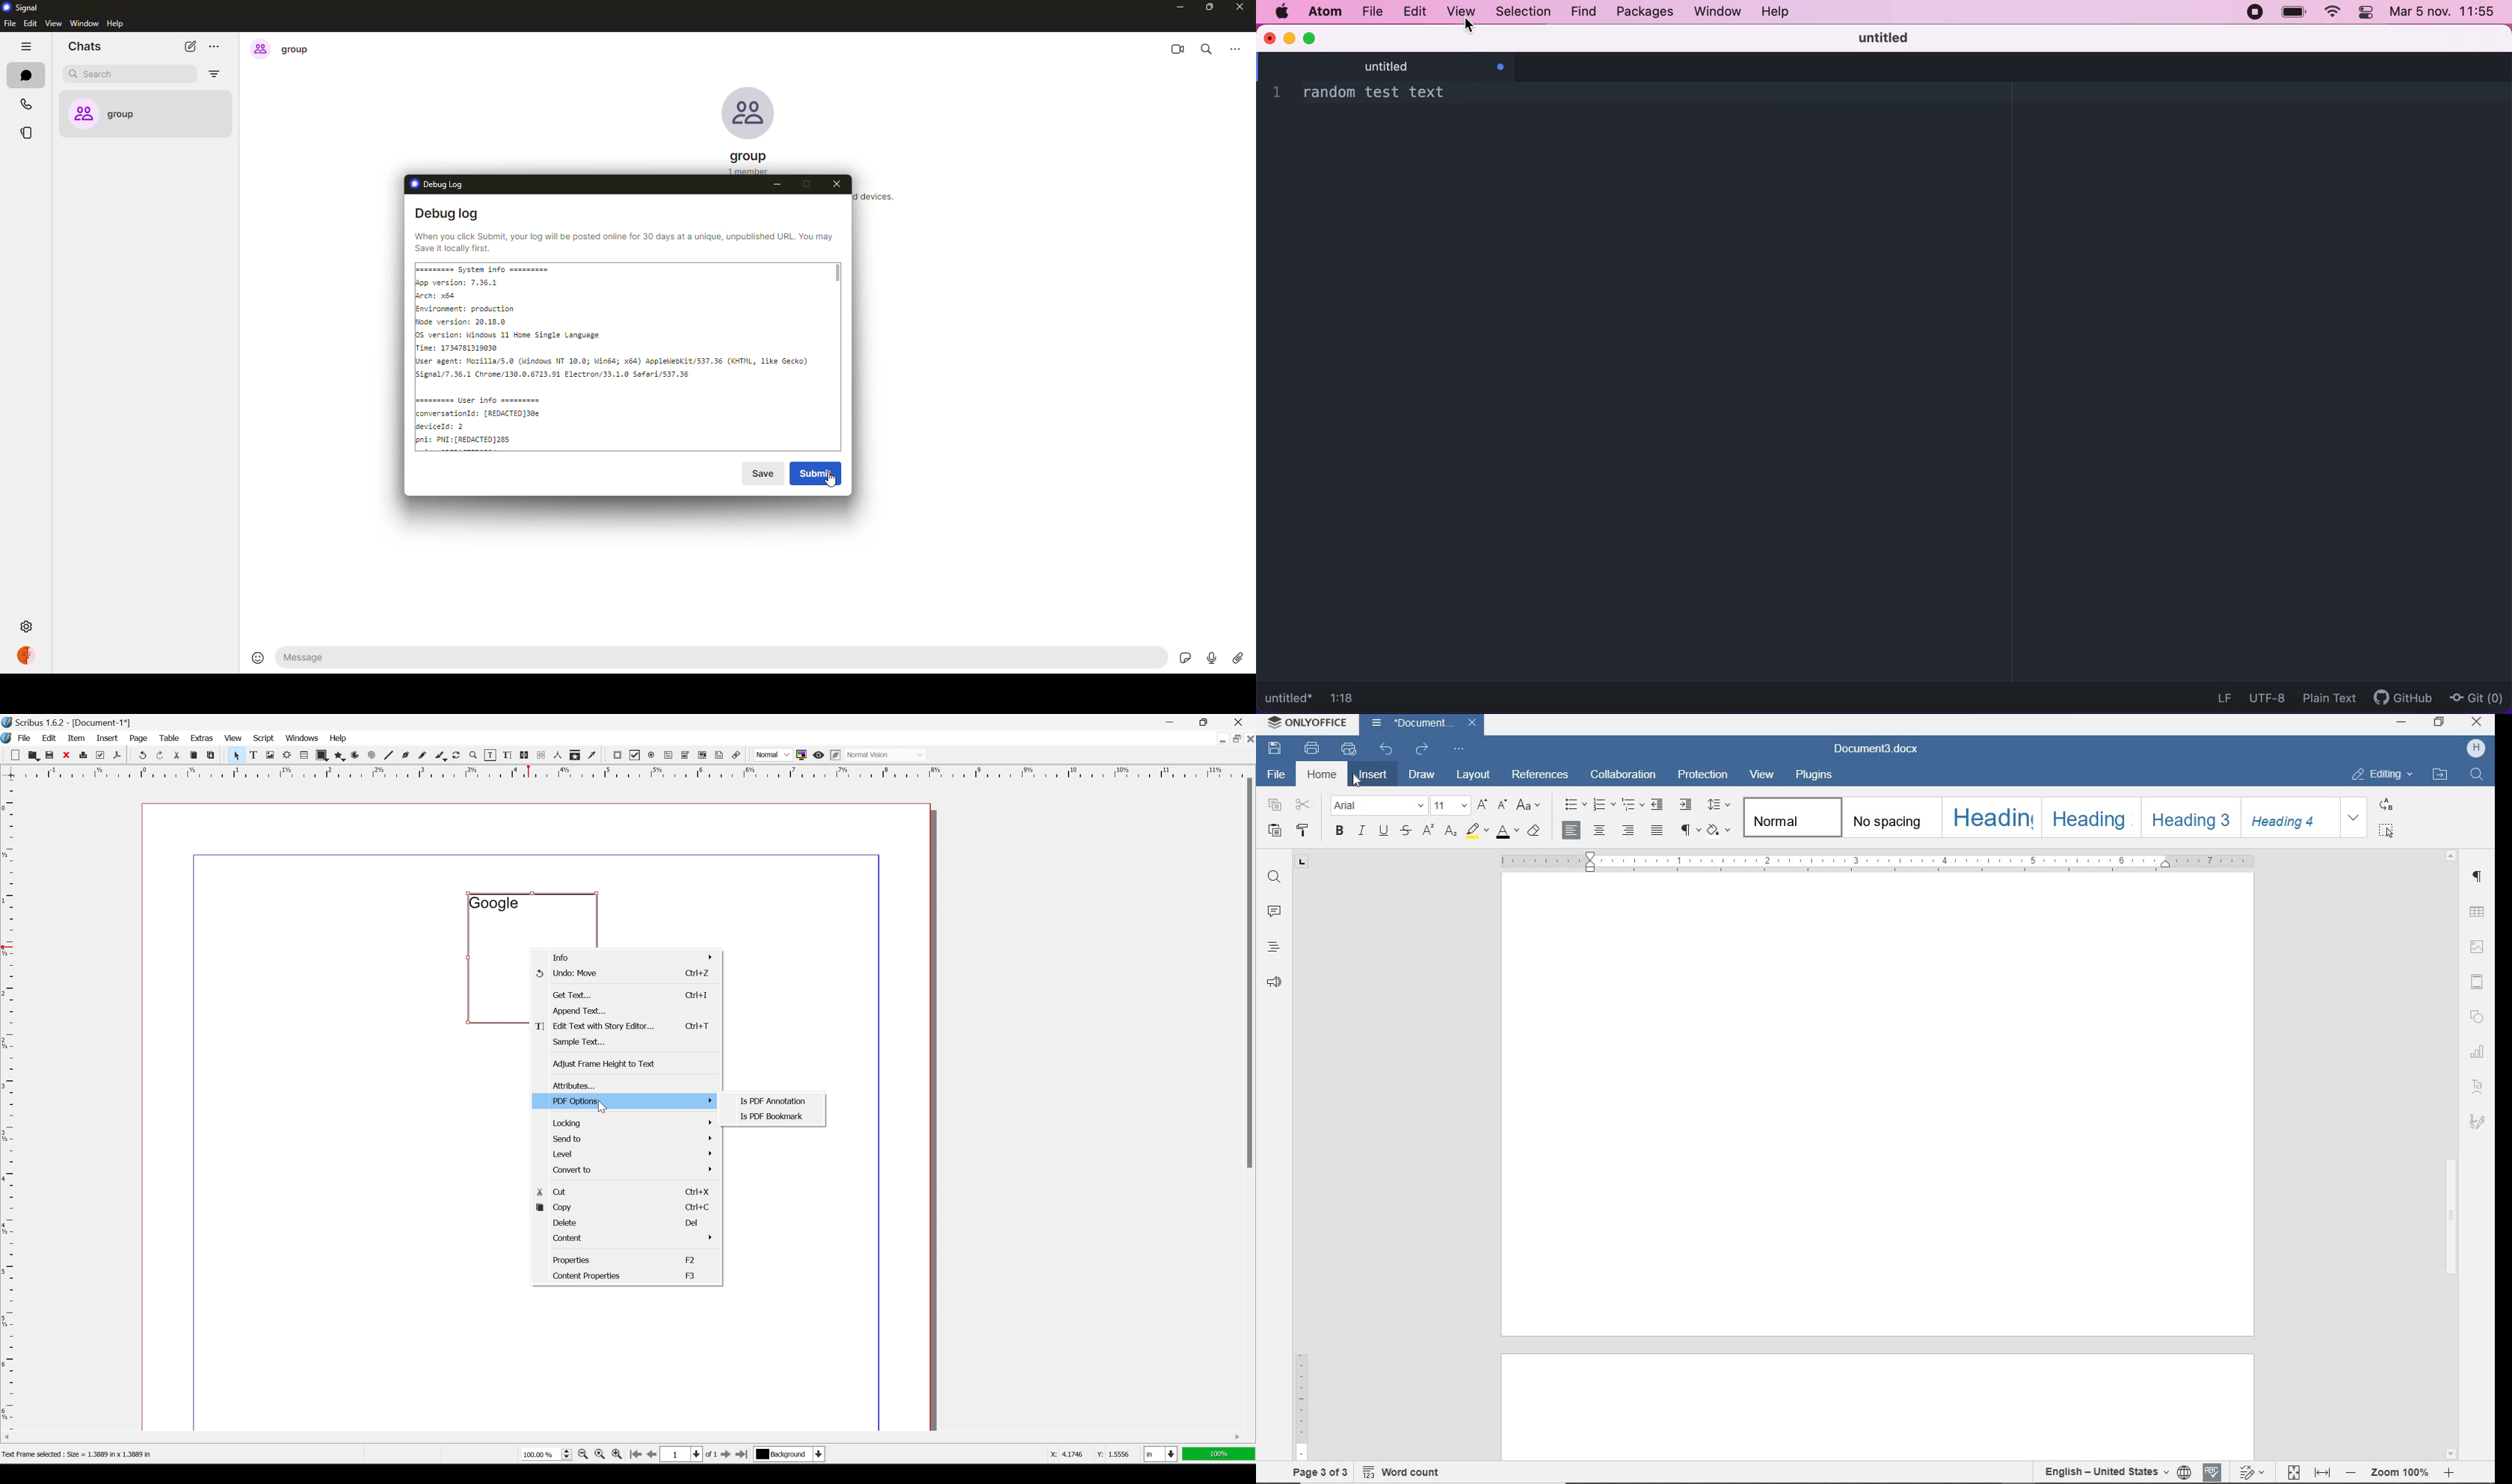 Image resolution: width=2520 pixels, height=1484 pixels. What do you see at coordinates (1232, 738) in the screenshot?
I see `restore down` at bounding box center [1232, 738].